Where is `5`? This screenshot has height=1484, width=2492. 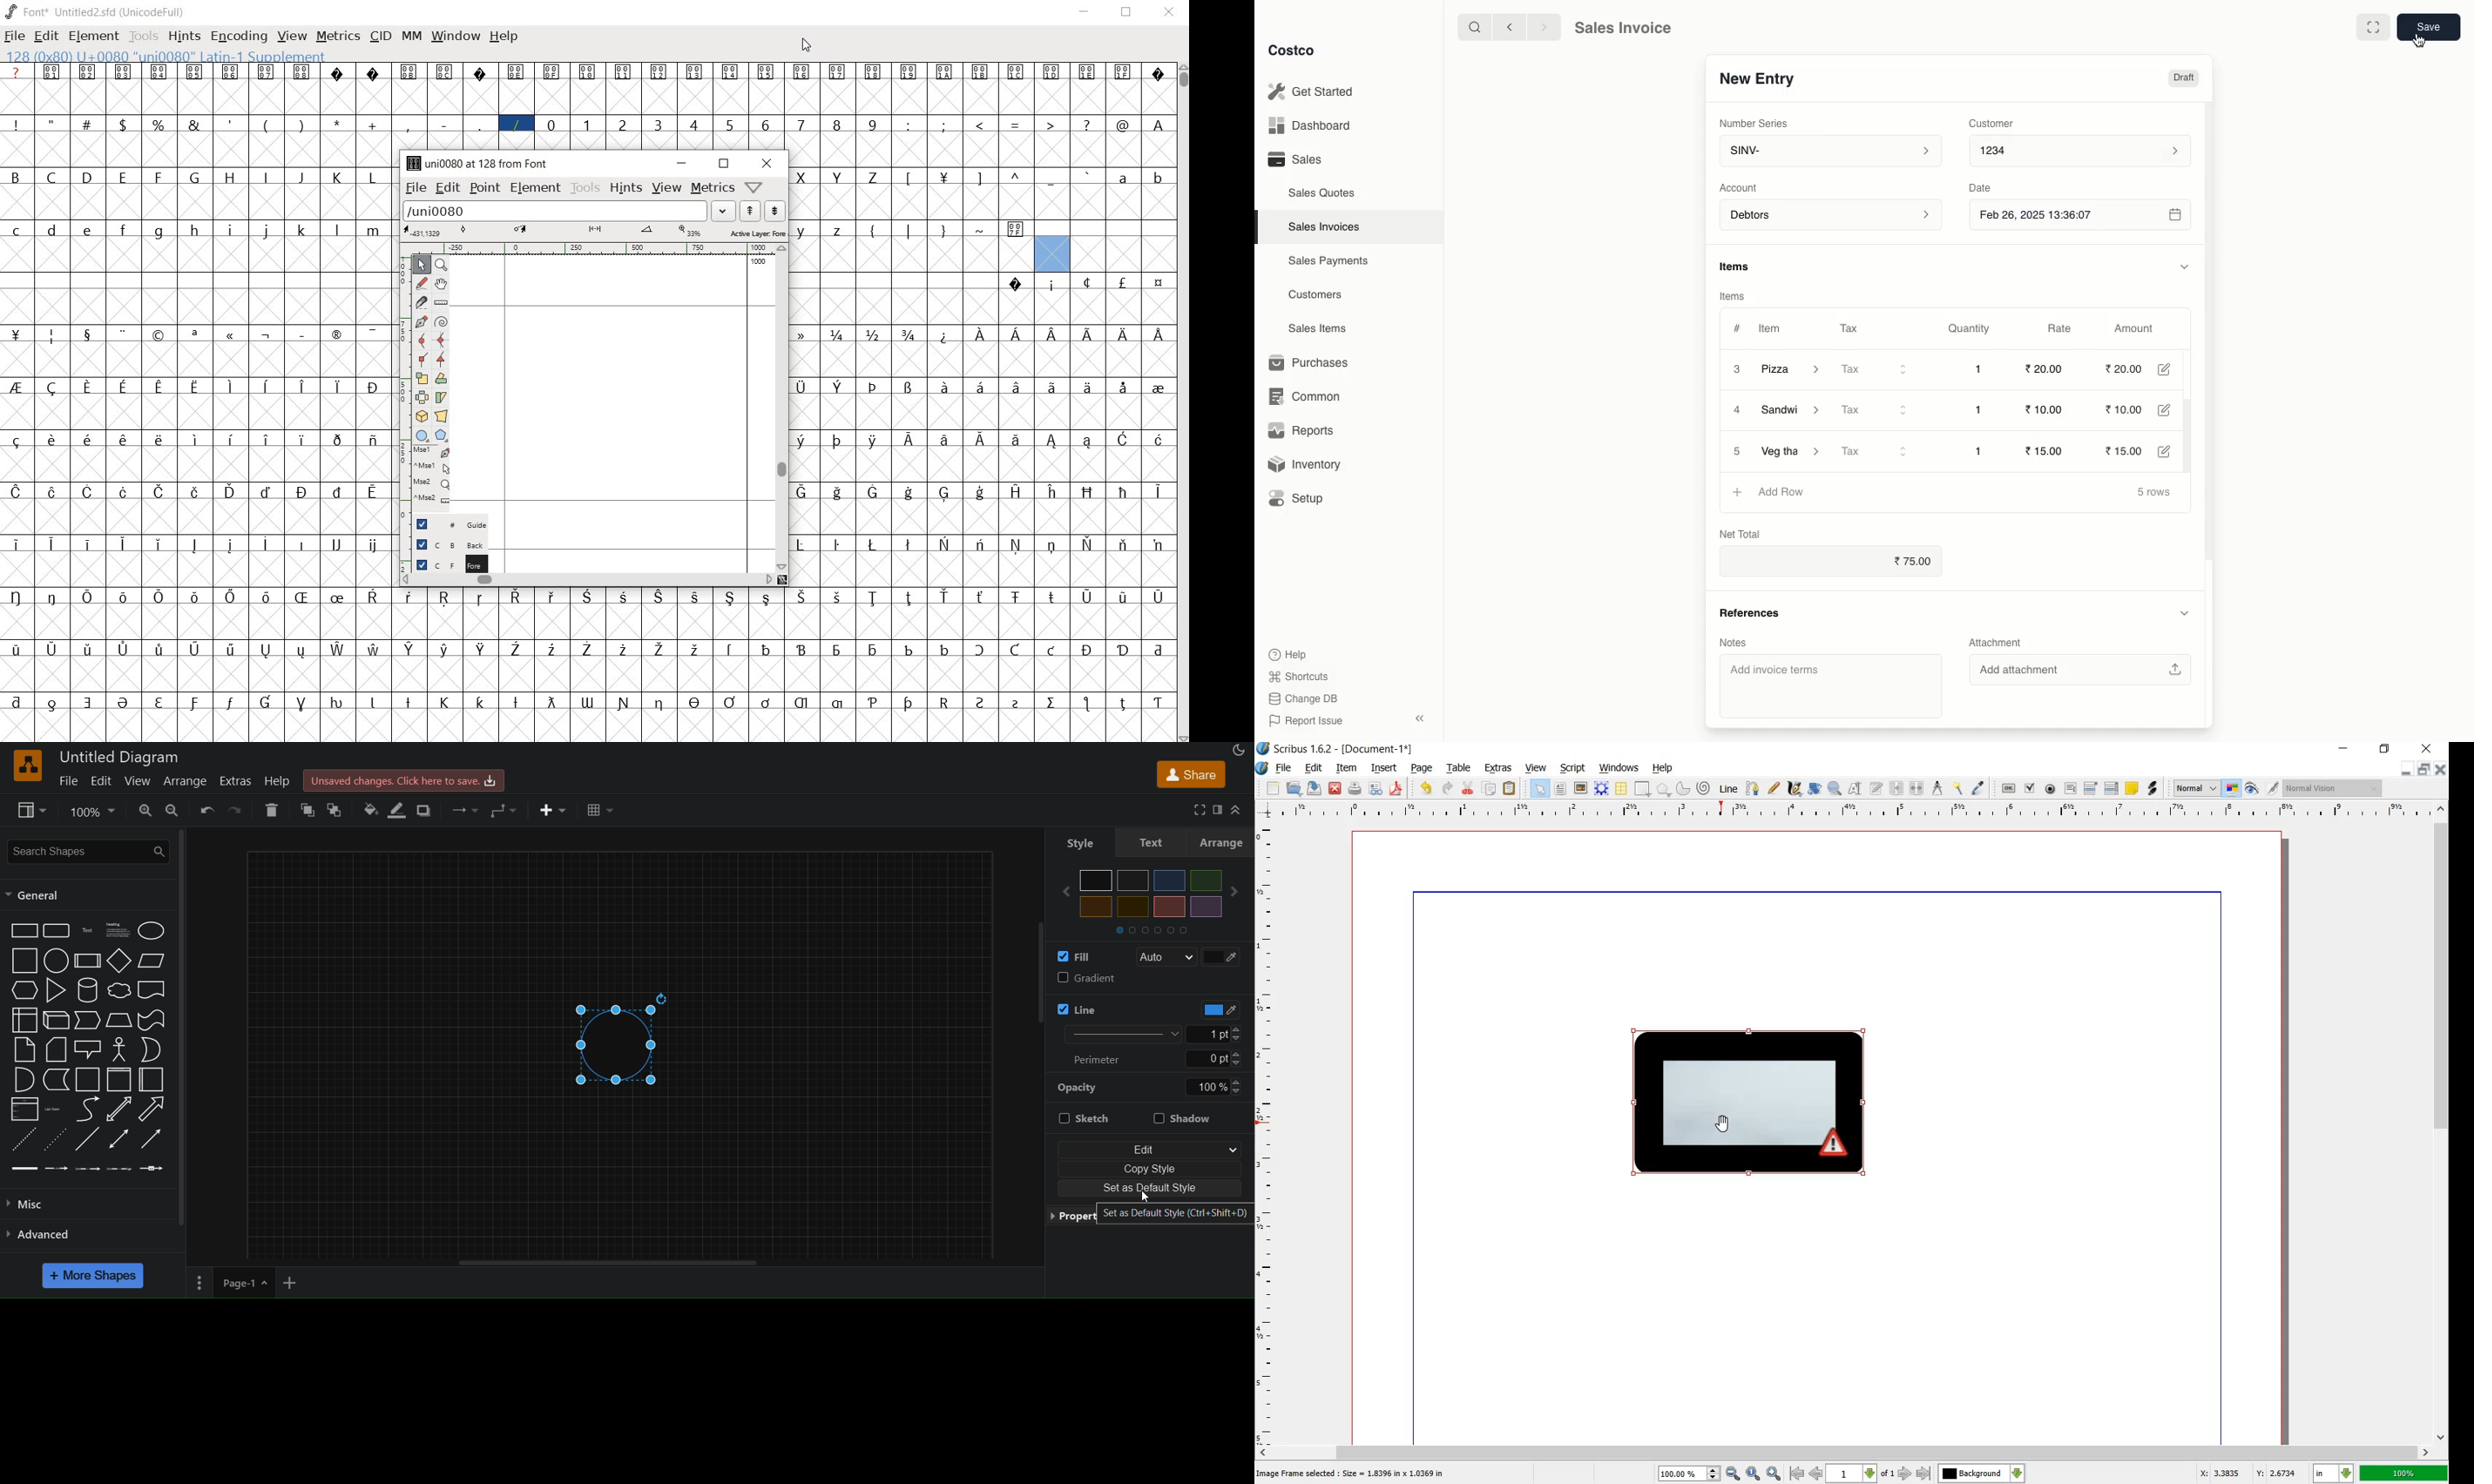
5 is located at coordinates (1737, 451).